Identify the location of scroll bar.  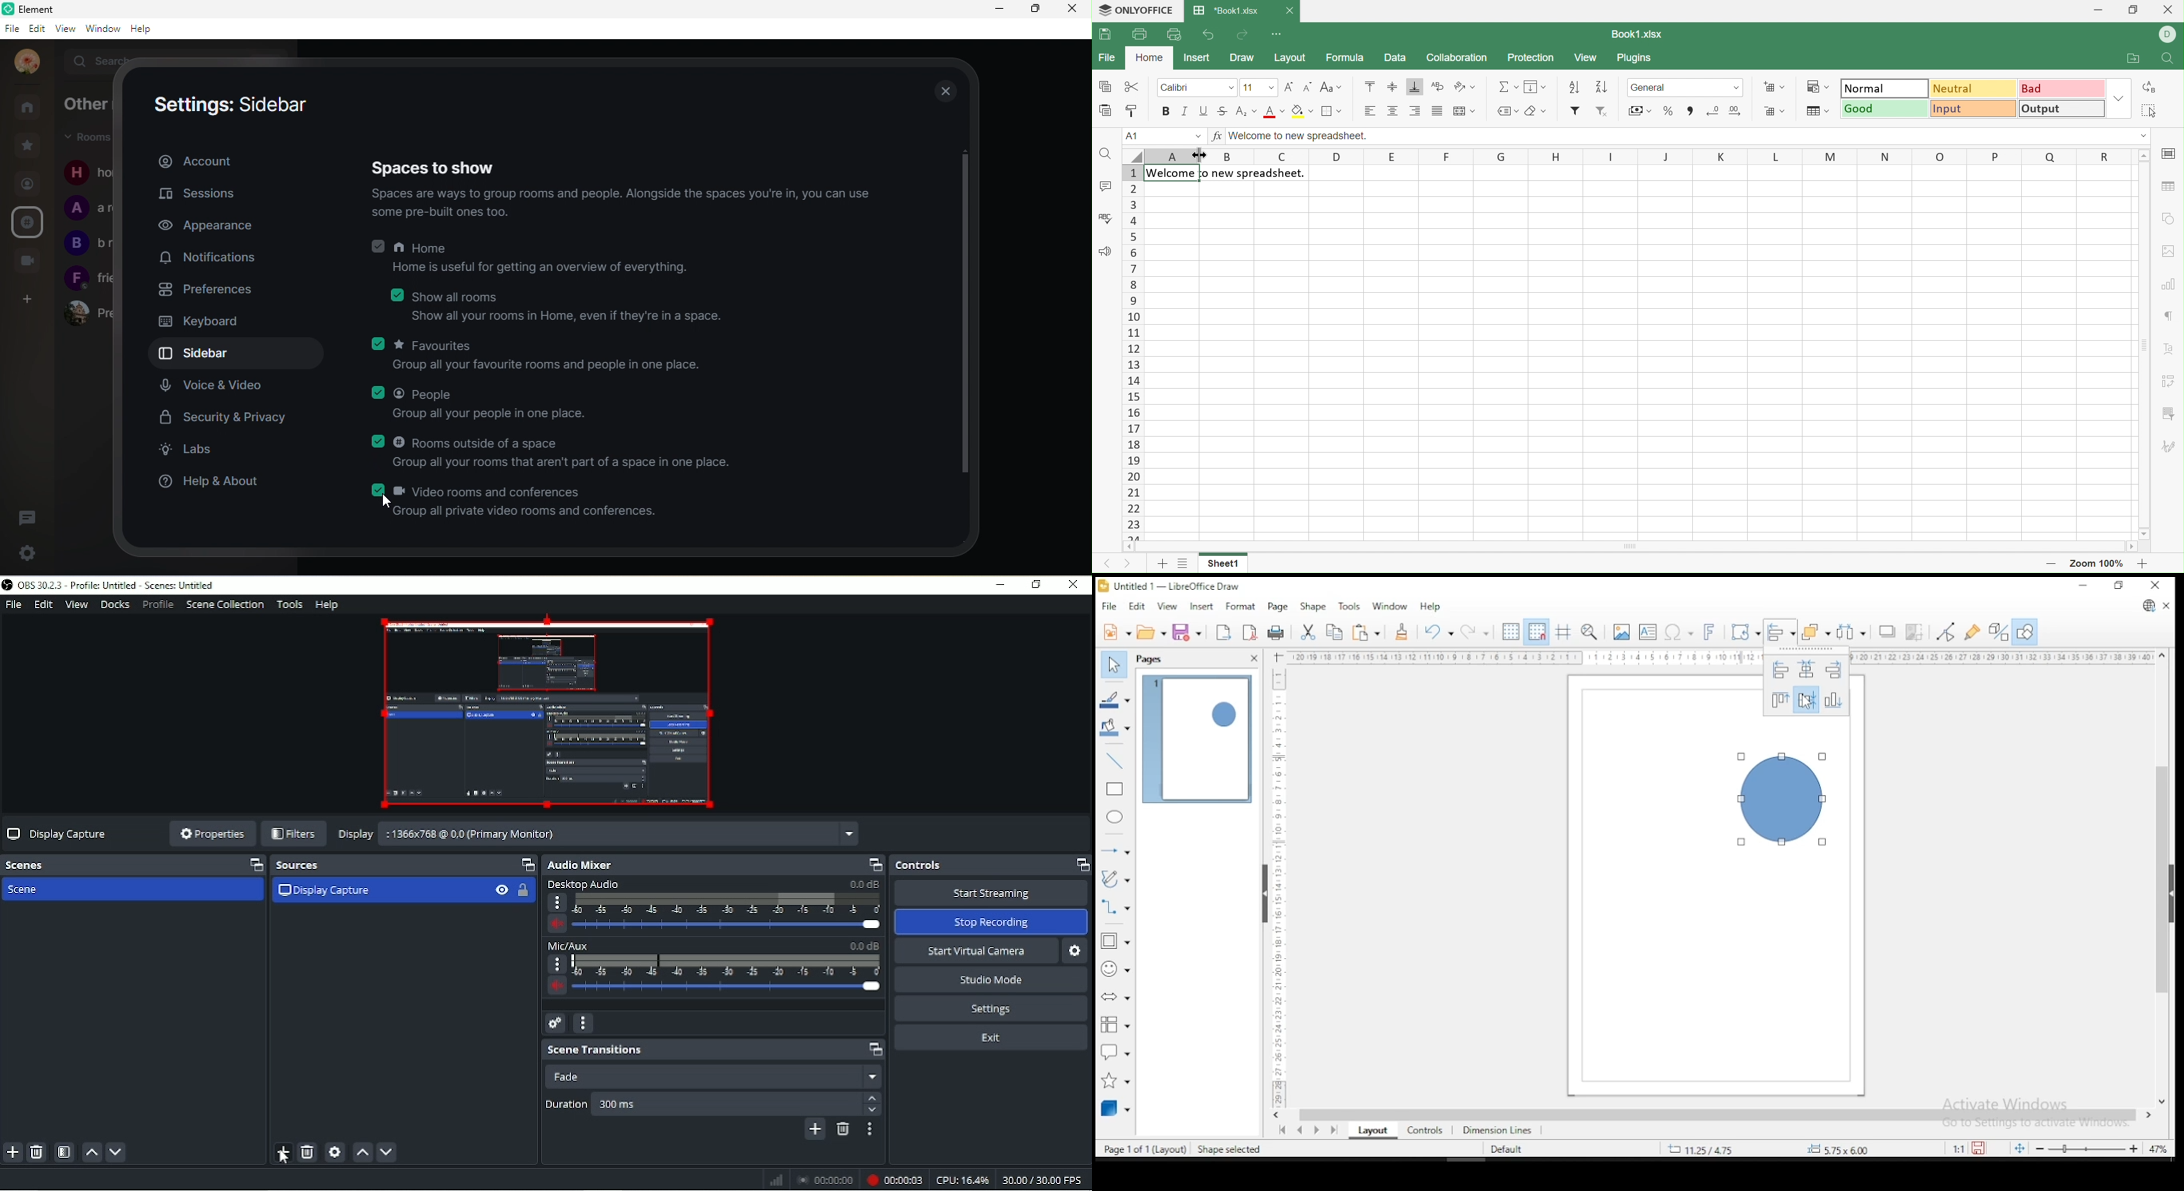
(2163, 877).